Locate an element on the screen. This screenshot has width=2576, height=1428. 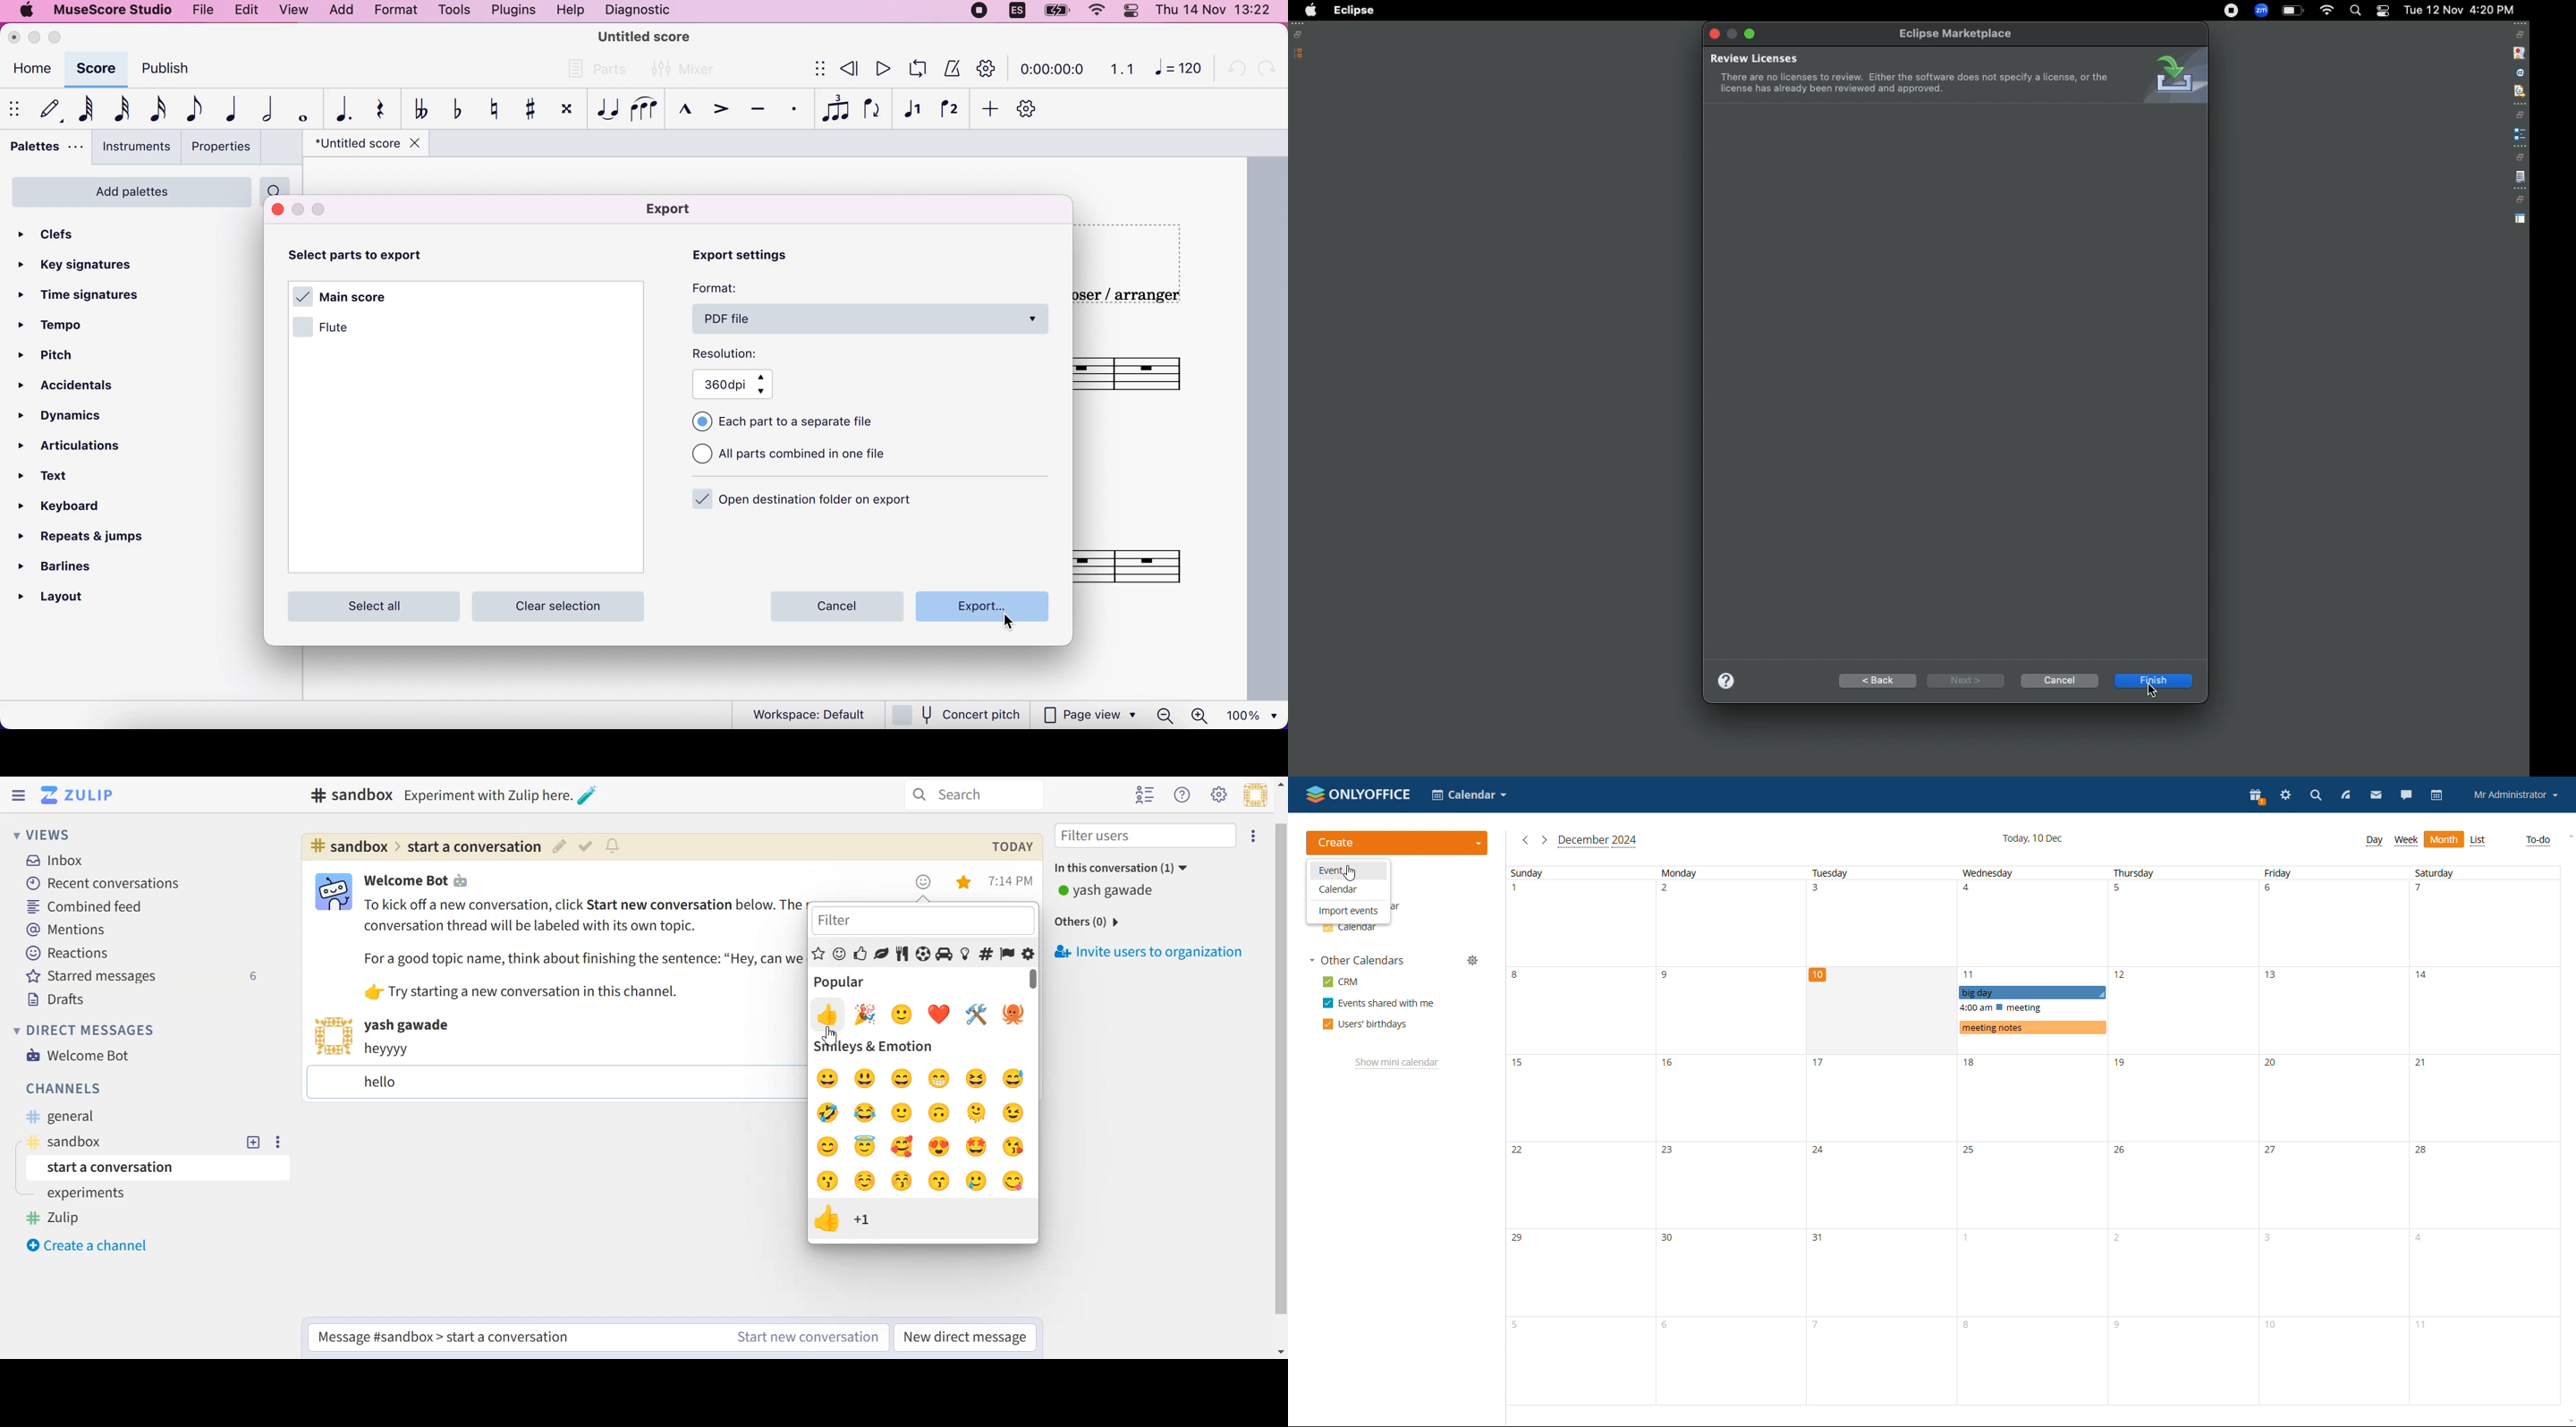
Popular emoji is located at coordinates (916, 981).